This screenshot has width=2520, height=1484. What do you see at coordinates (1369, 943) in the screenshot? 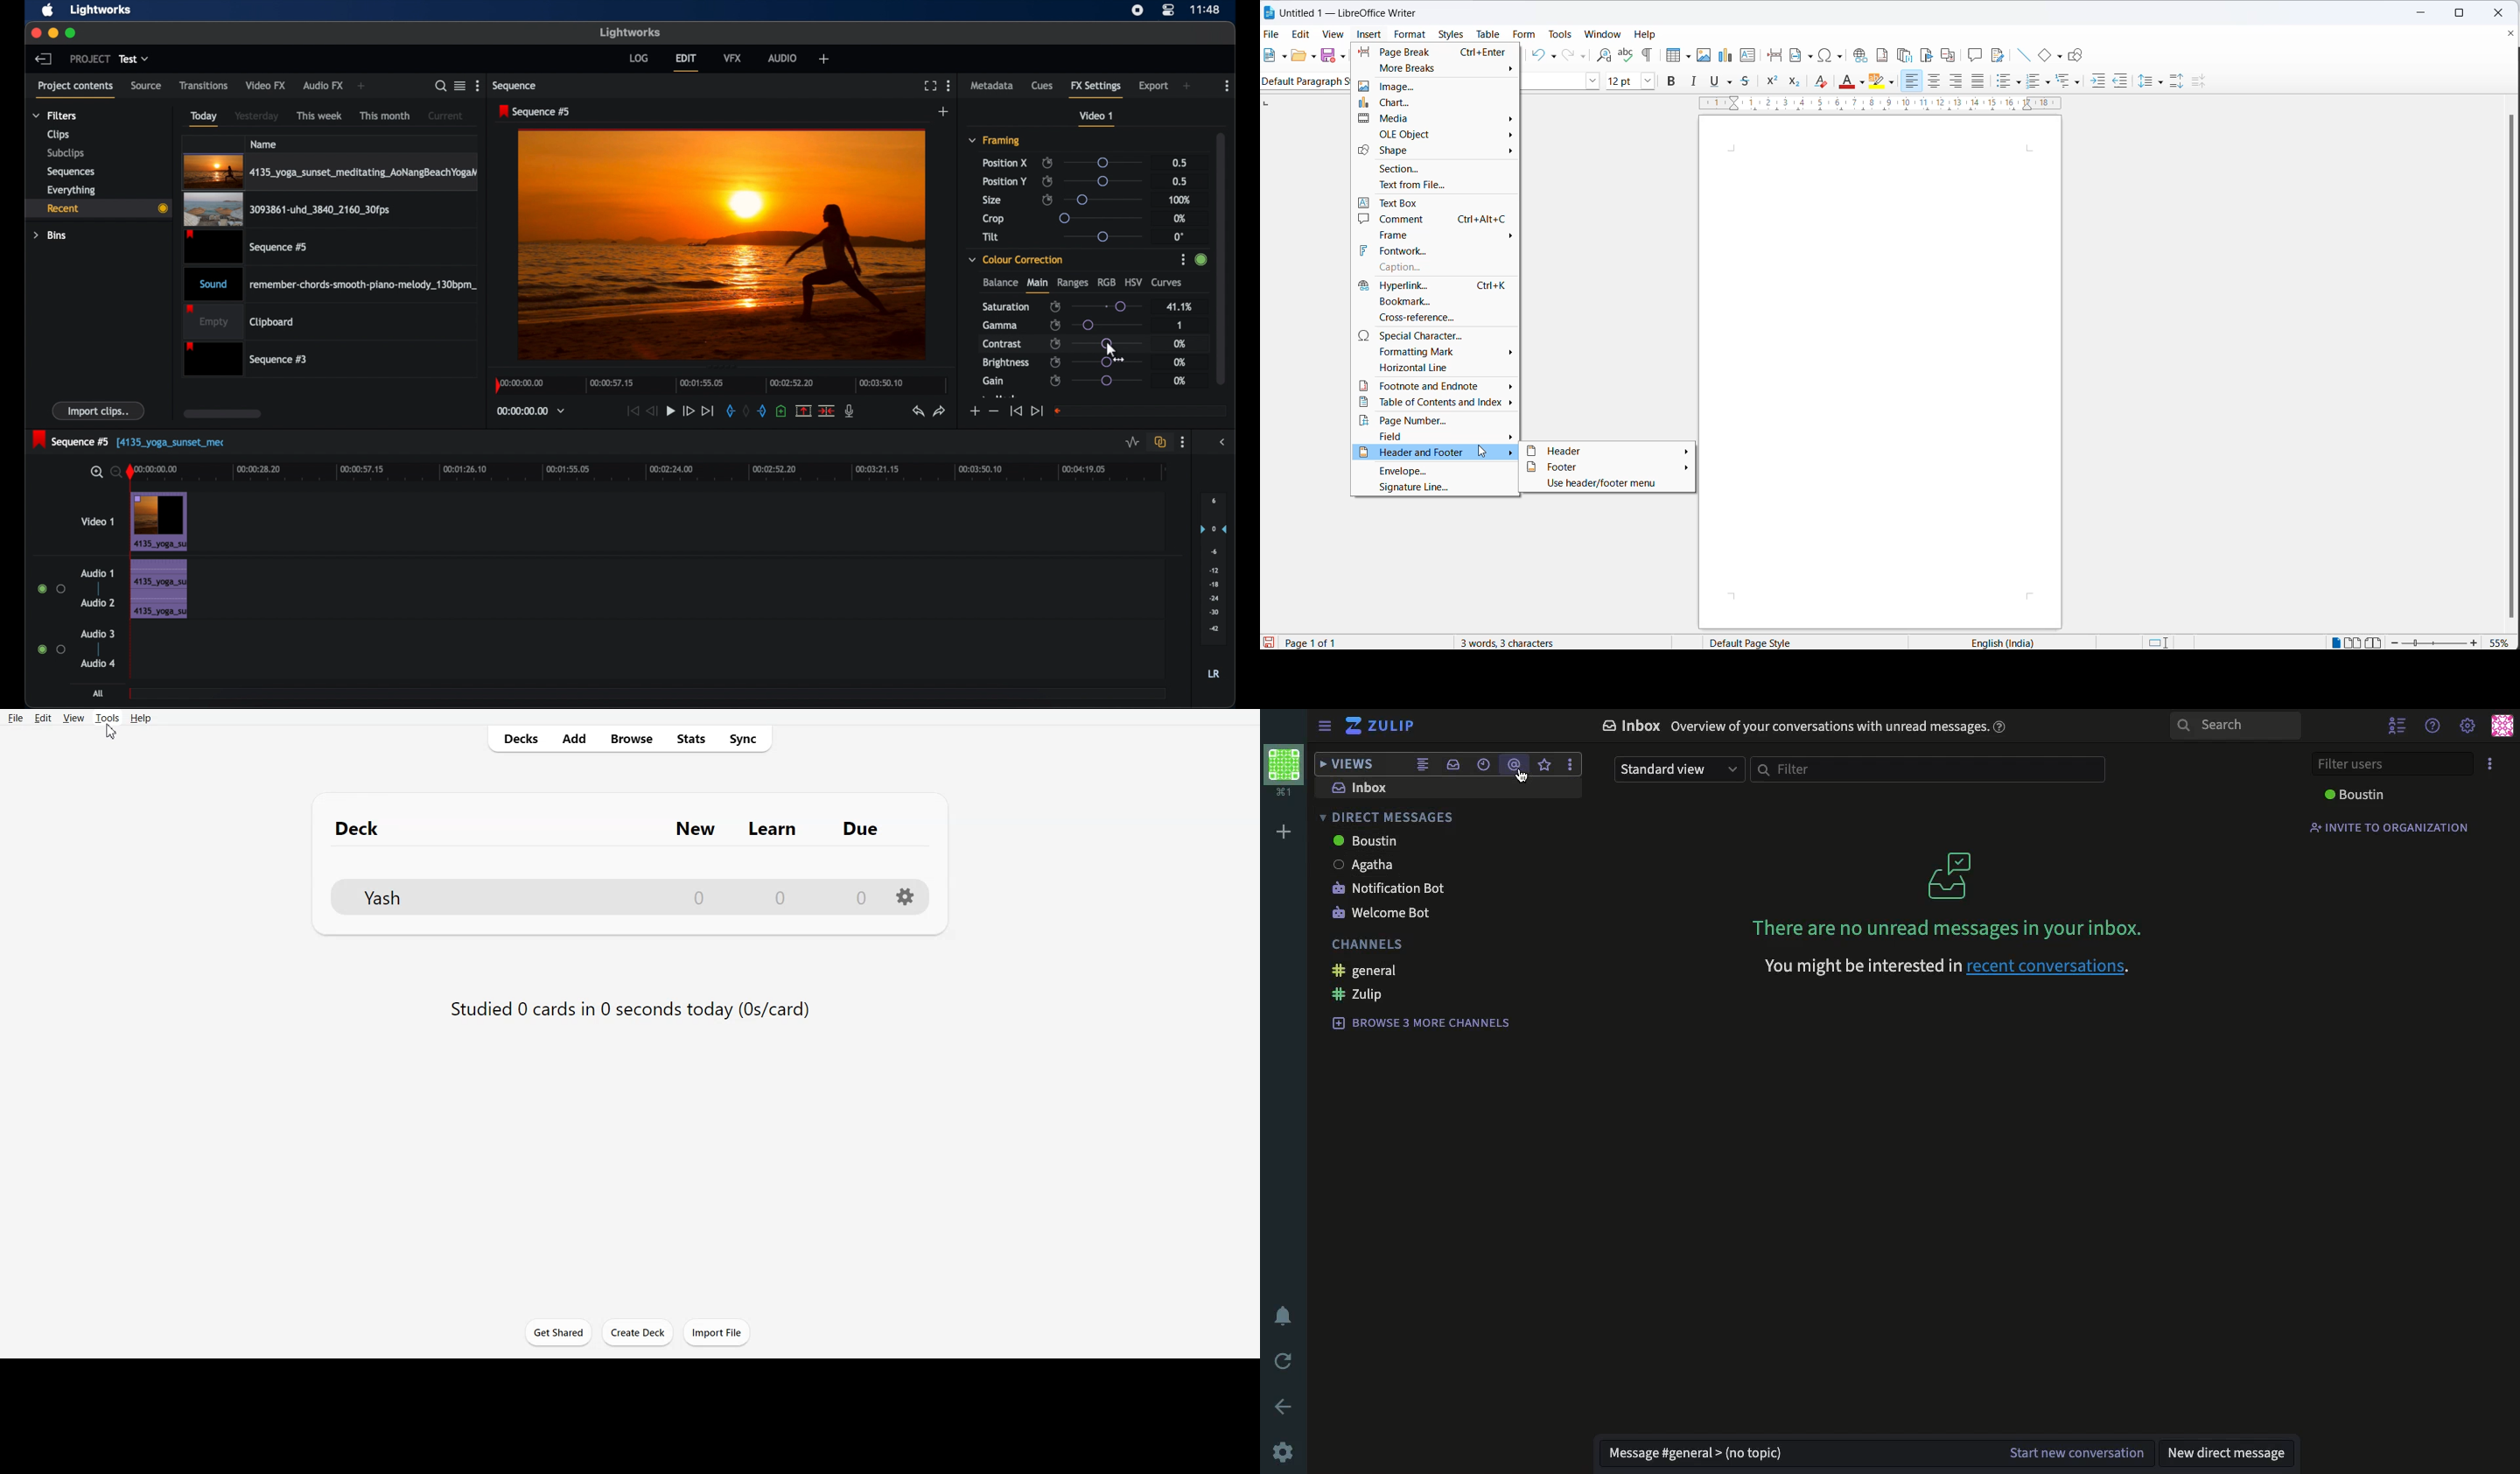
I see `channels` at bounding box center [1369, 943].